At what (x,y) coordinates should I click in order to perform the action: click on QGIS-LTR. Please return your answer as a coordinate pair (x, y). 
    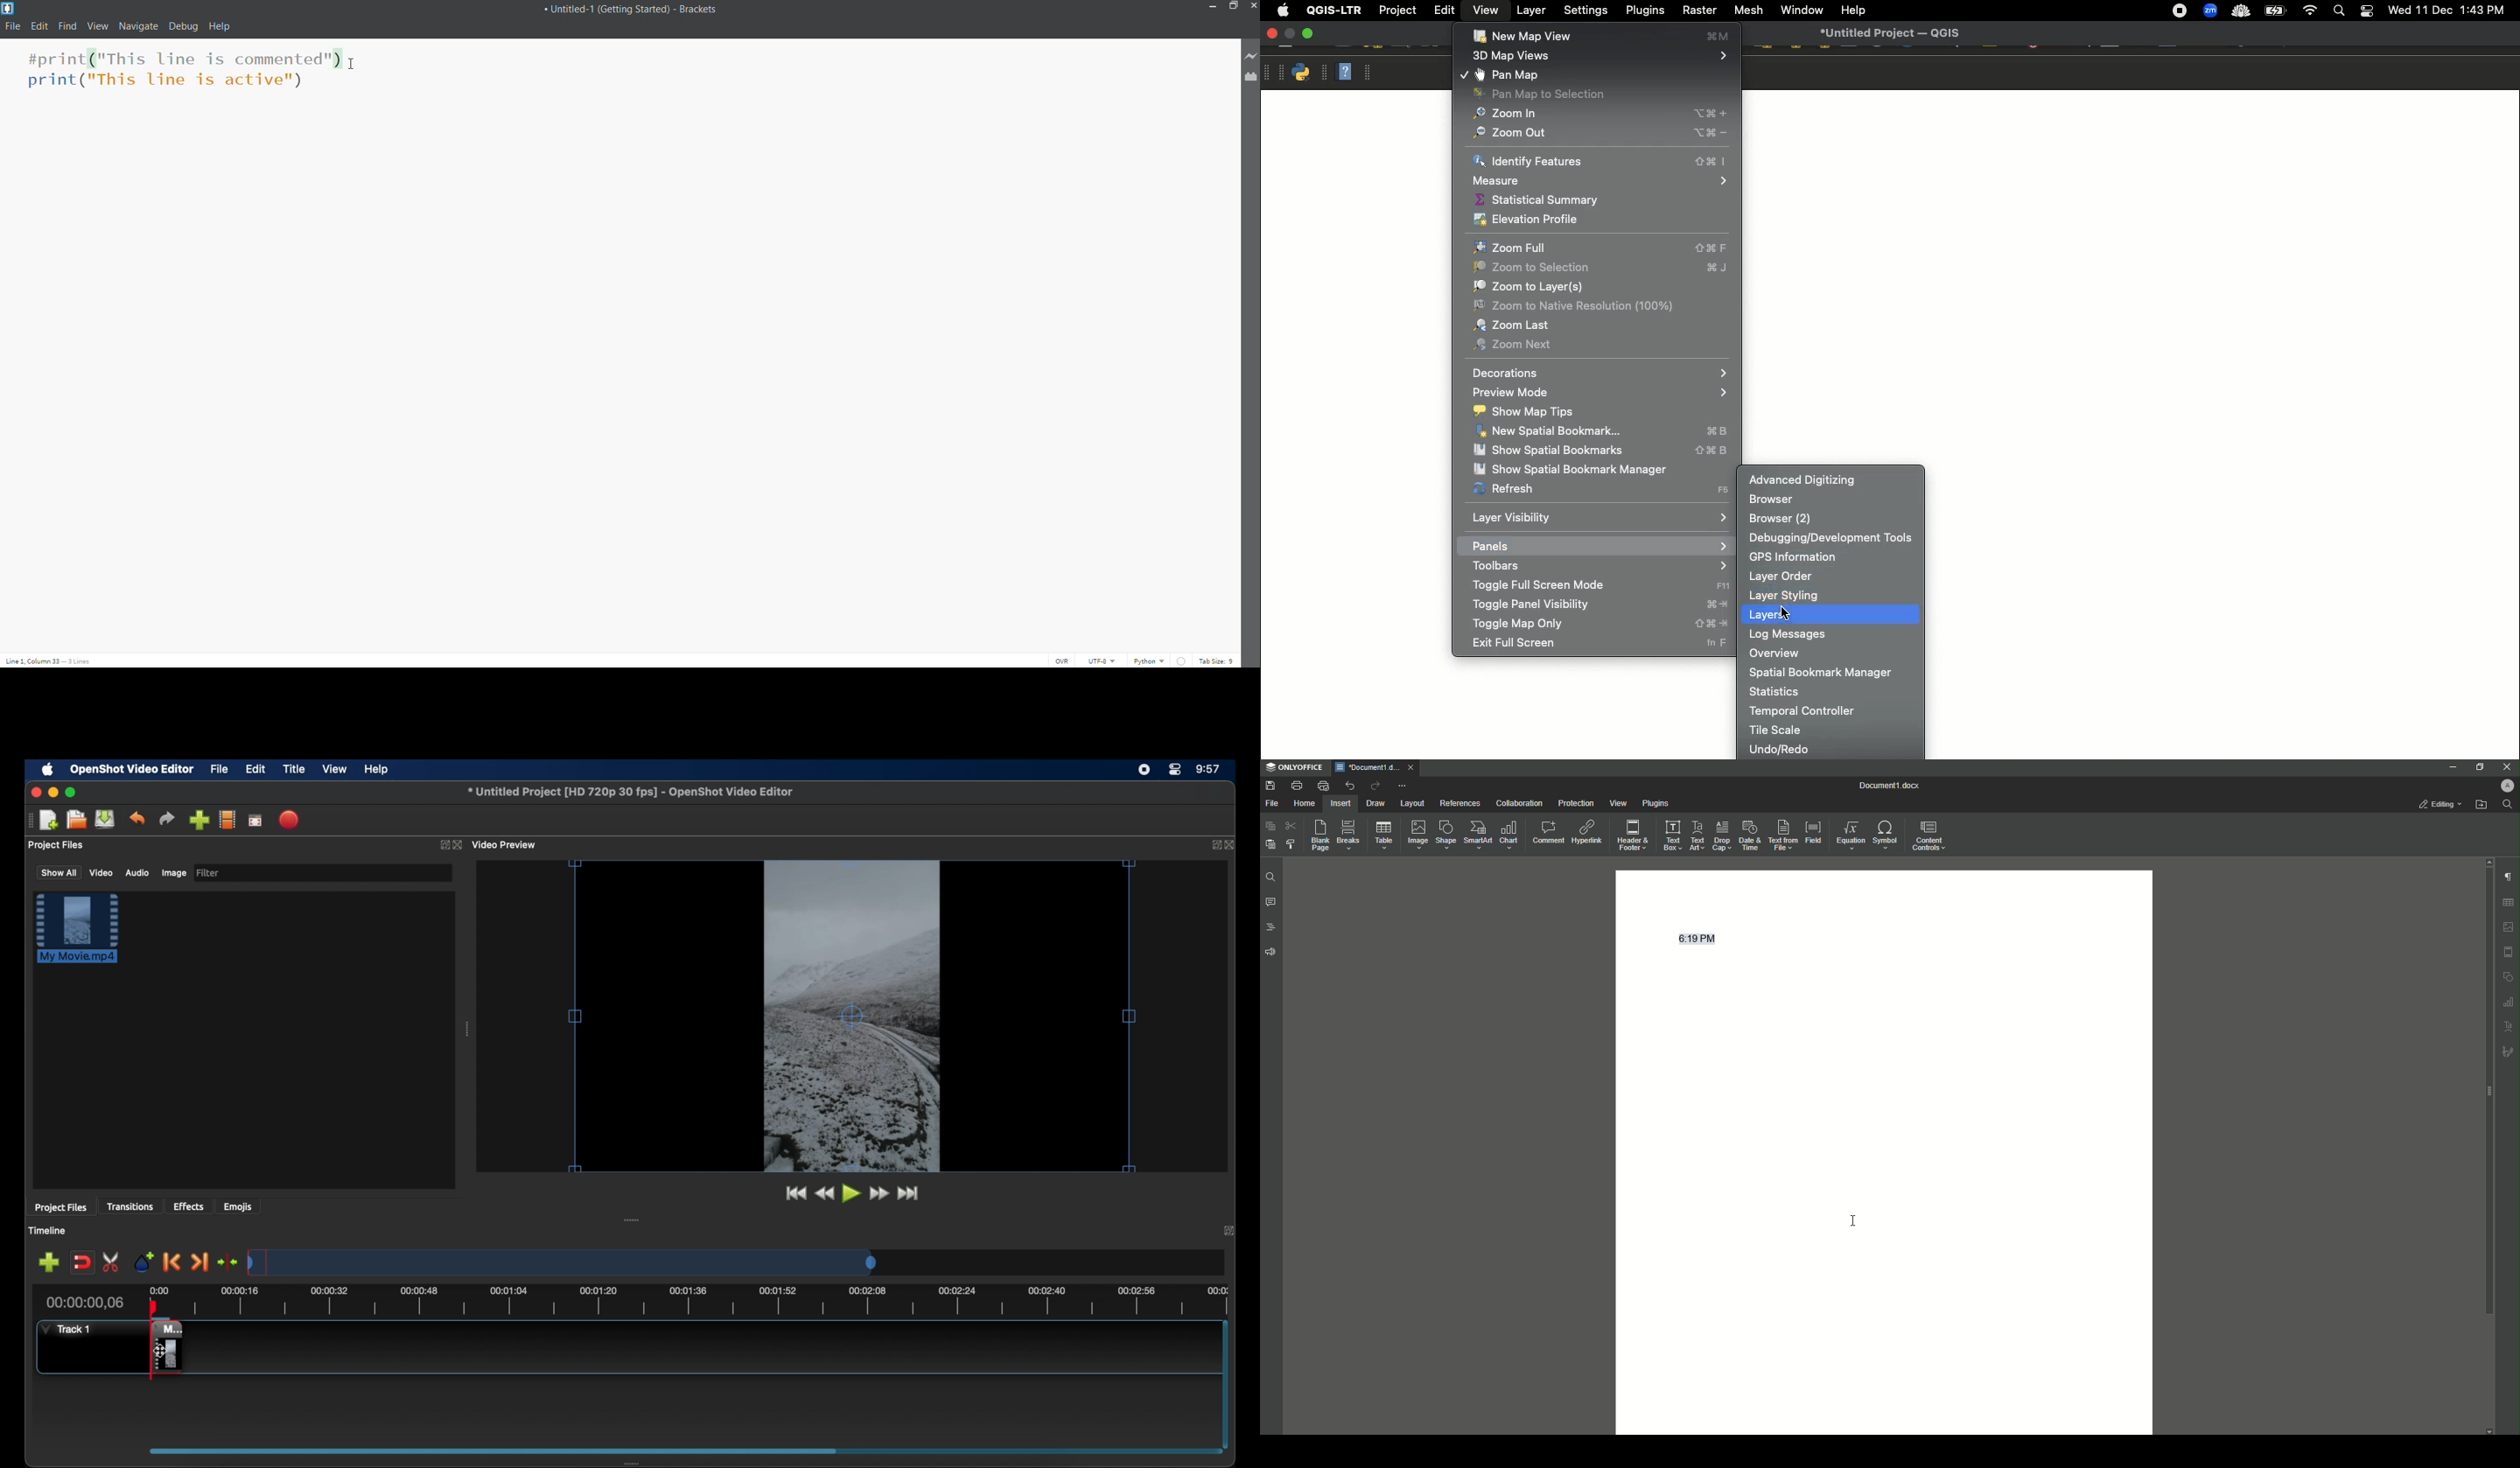
    Looking at the image, I should click on (1334, 10).